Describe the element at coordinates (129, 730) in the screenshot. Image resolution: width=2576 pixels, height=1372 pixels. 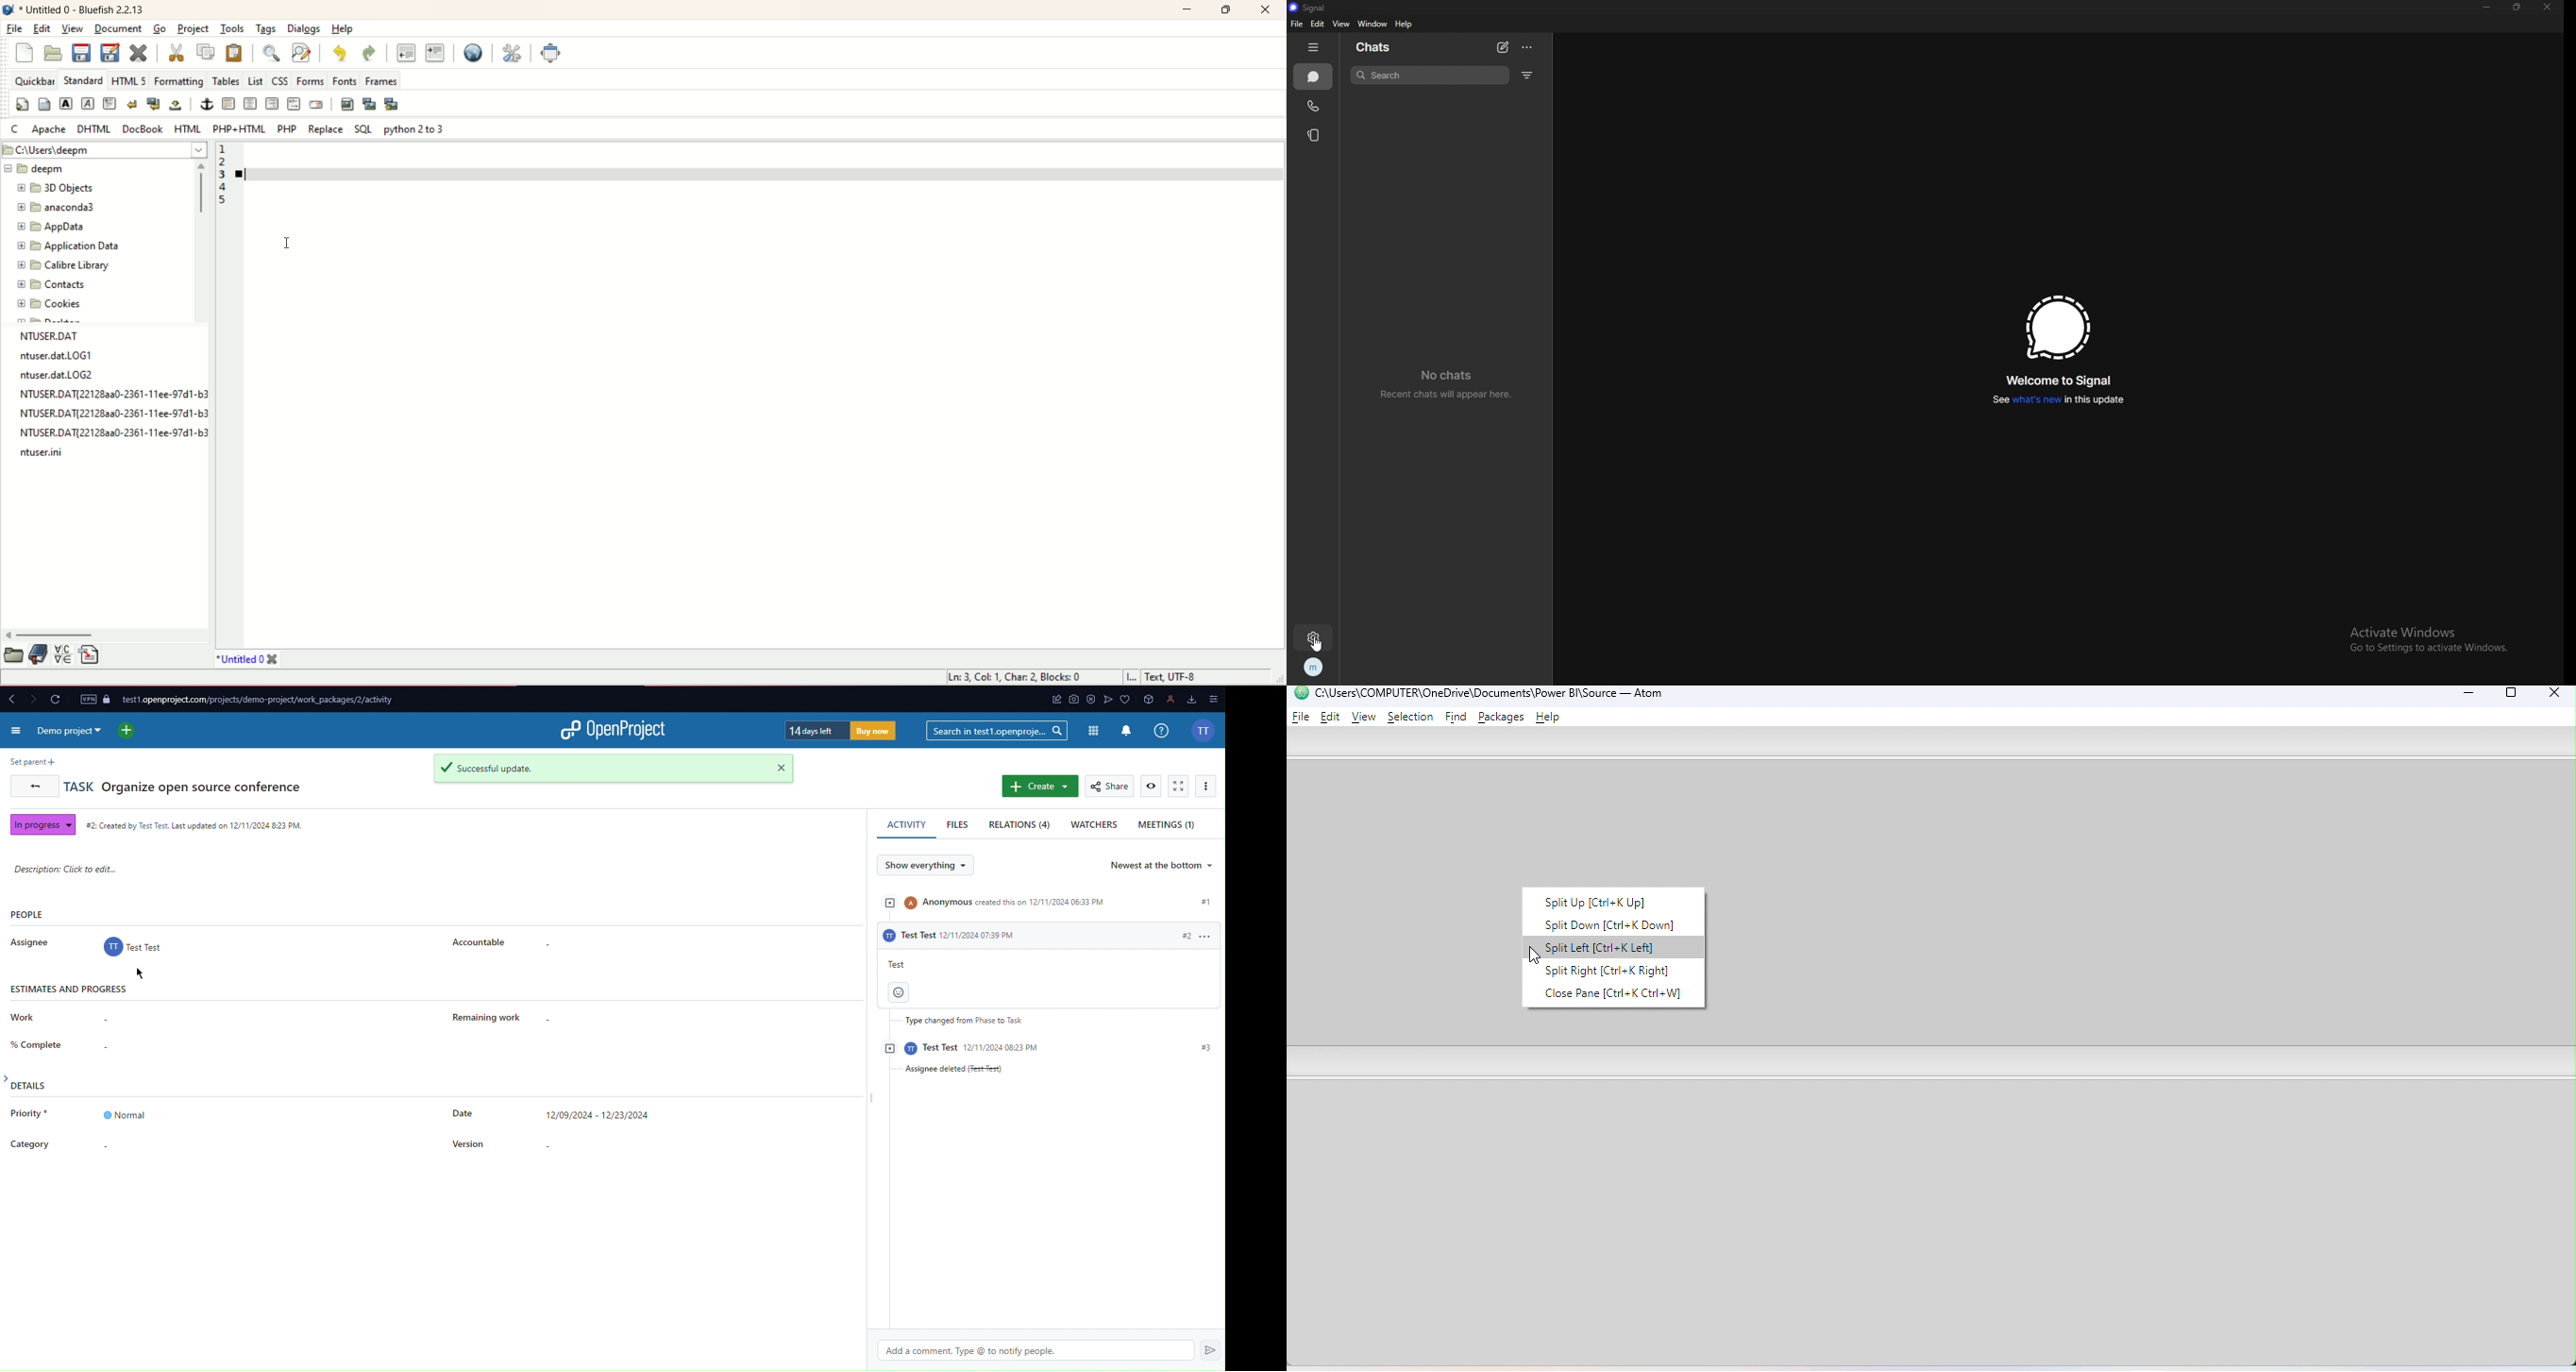
I see `New project` at that location.